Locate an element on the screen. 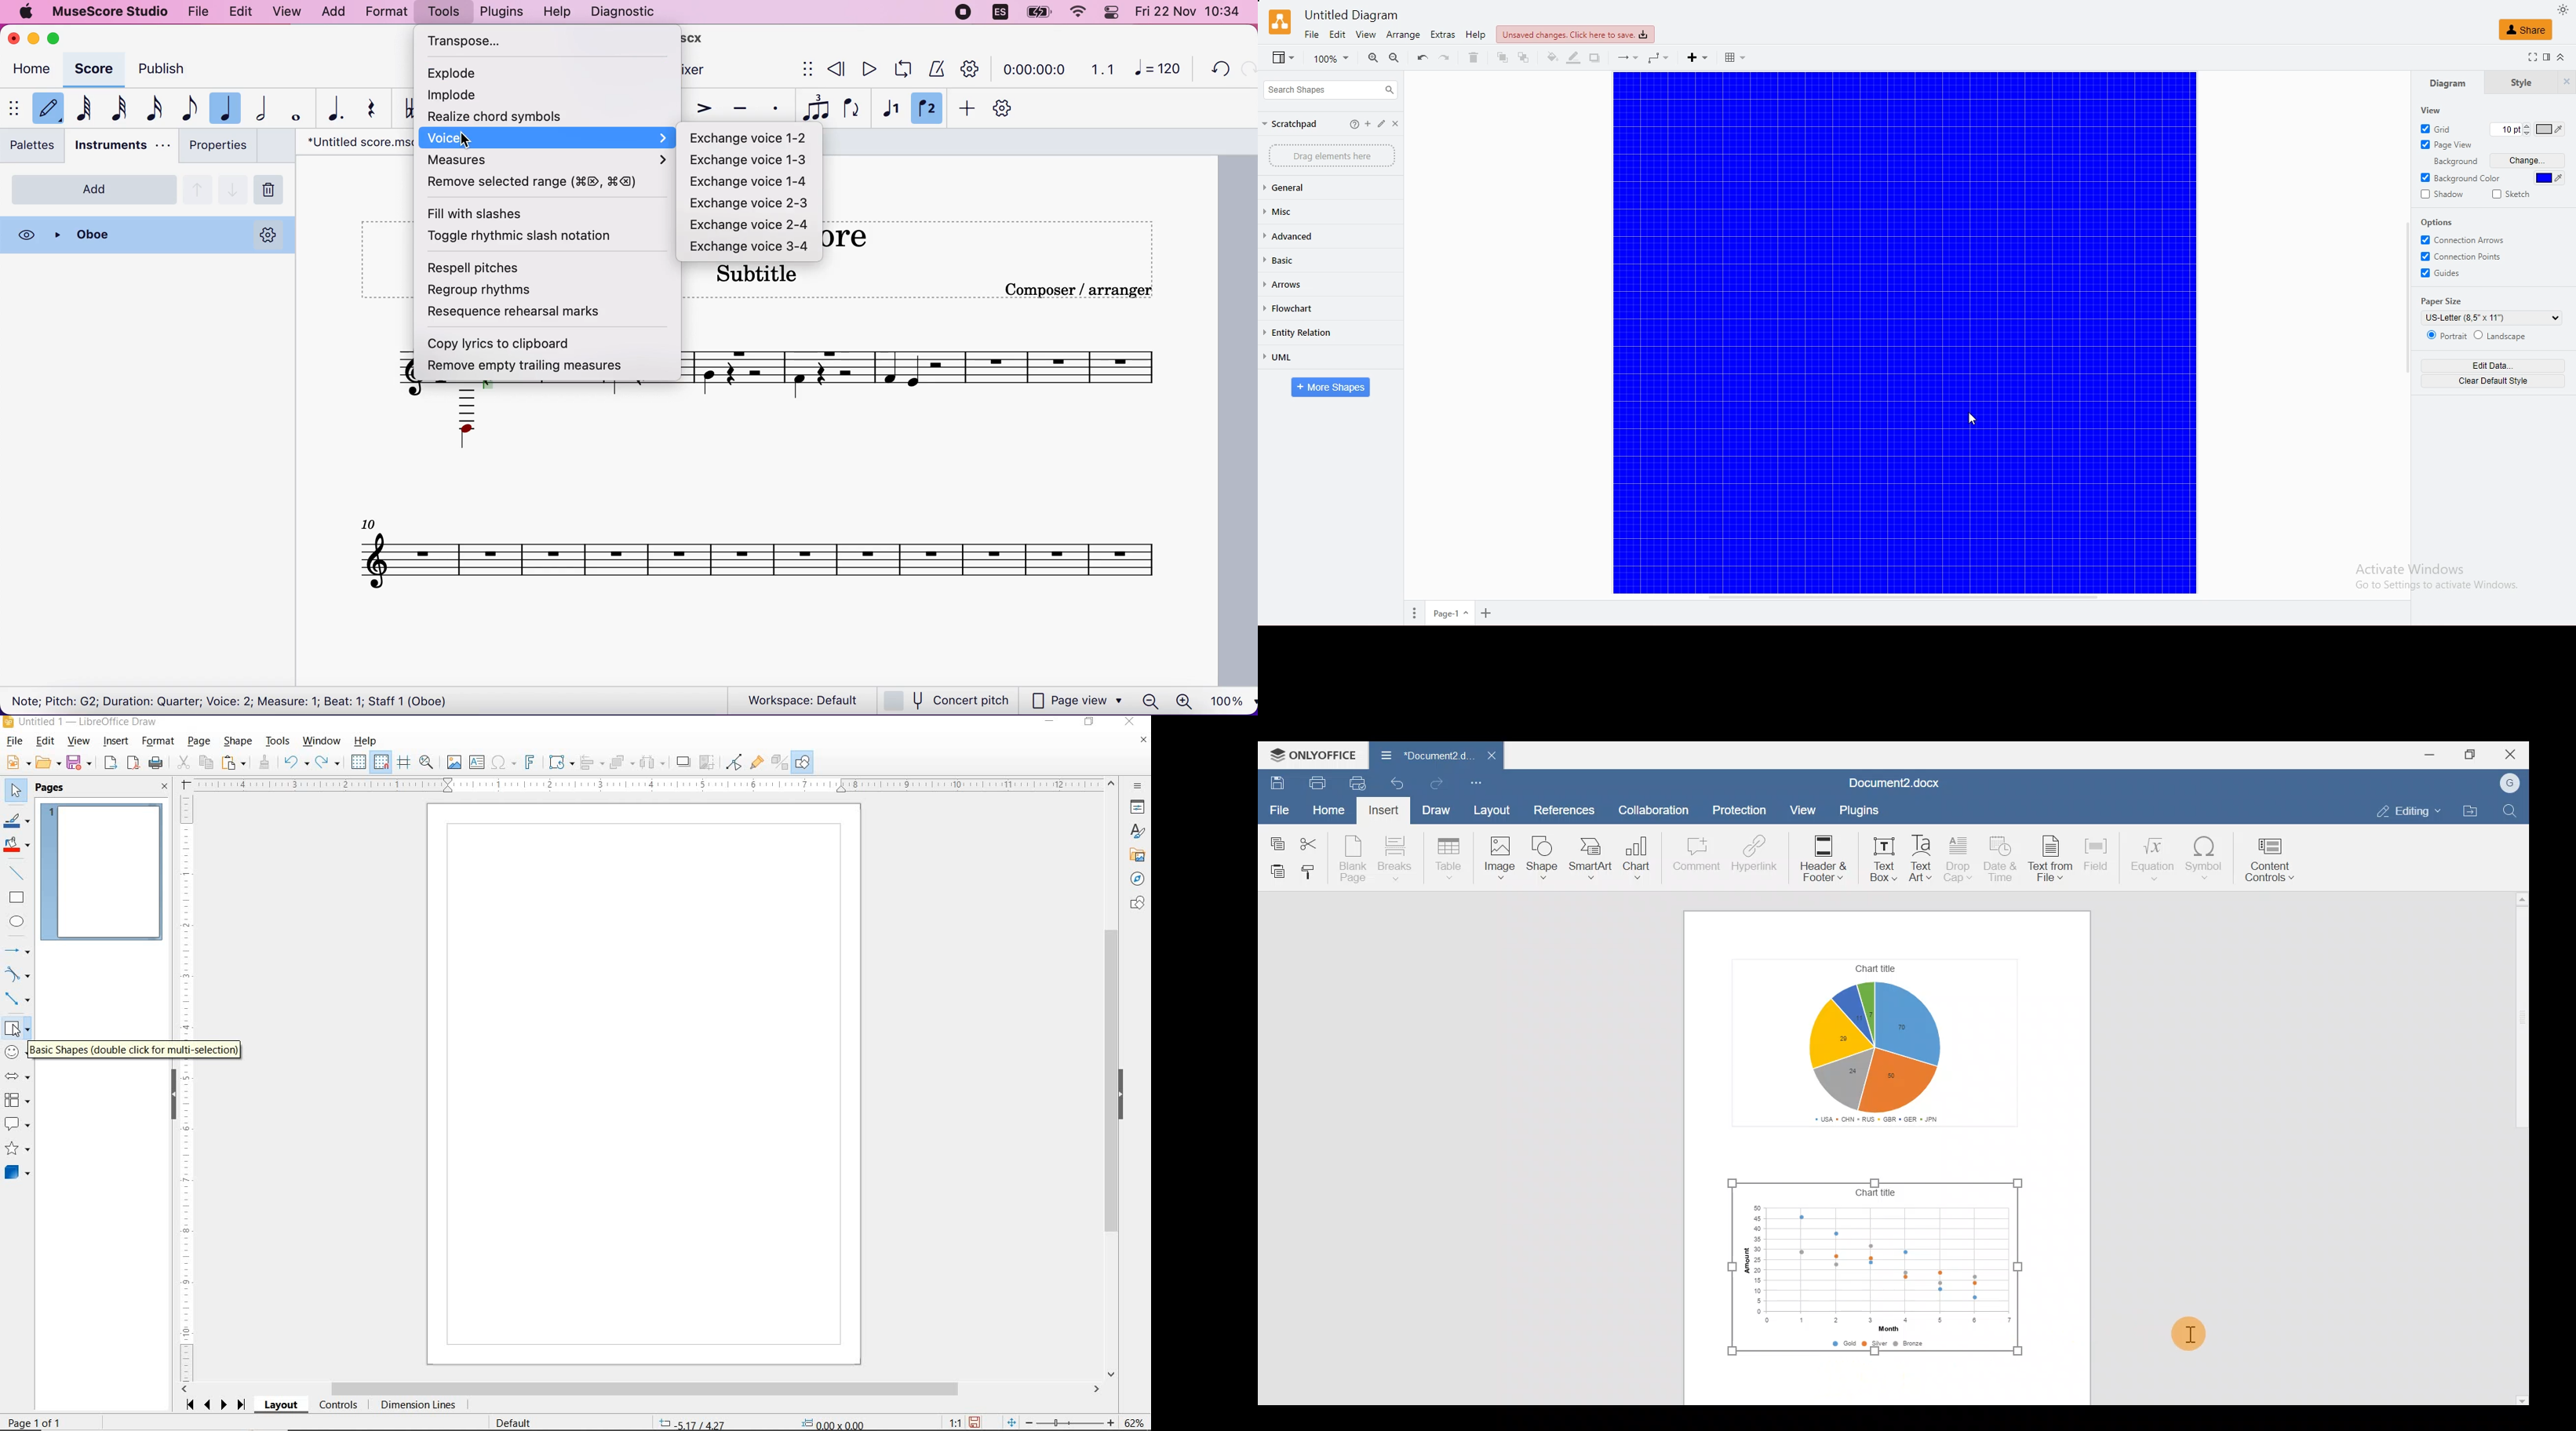 The height and width of the screenshot is (1456, 2576). 3D SHAPES is located at coordinates (17, 1173).